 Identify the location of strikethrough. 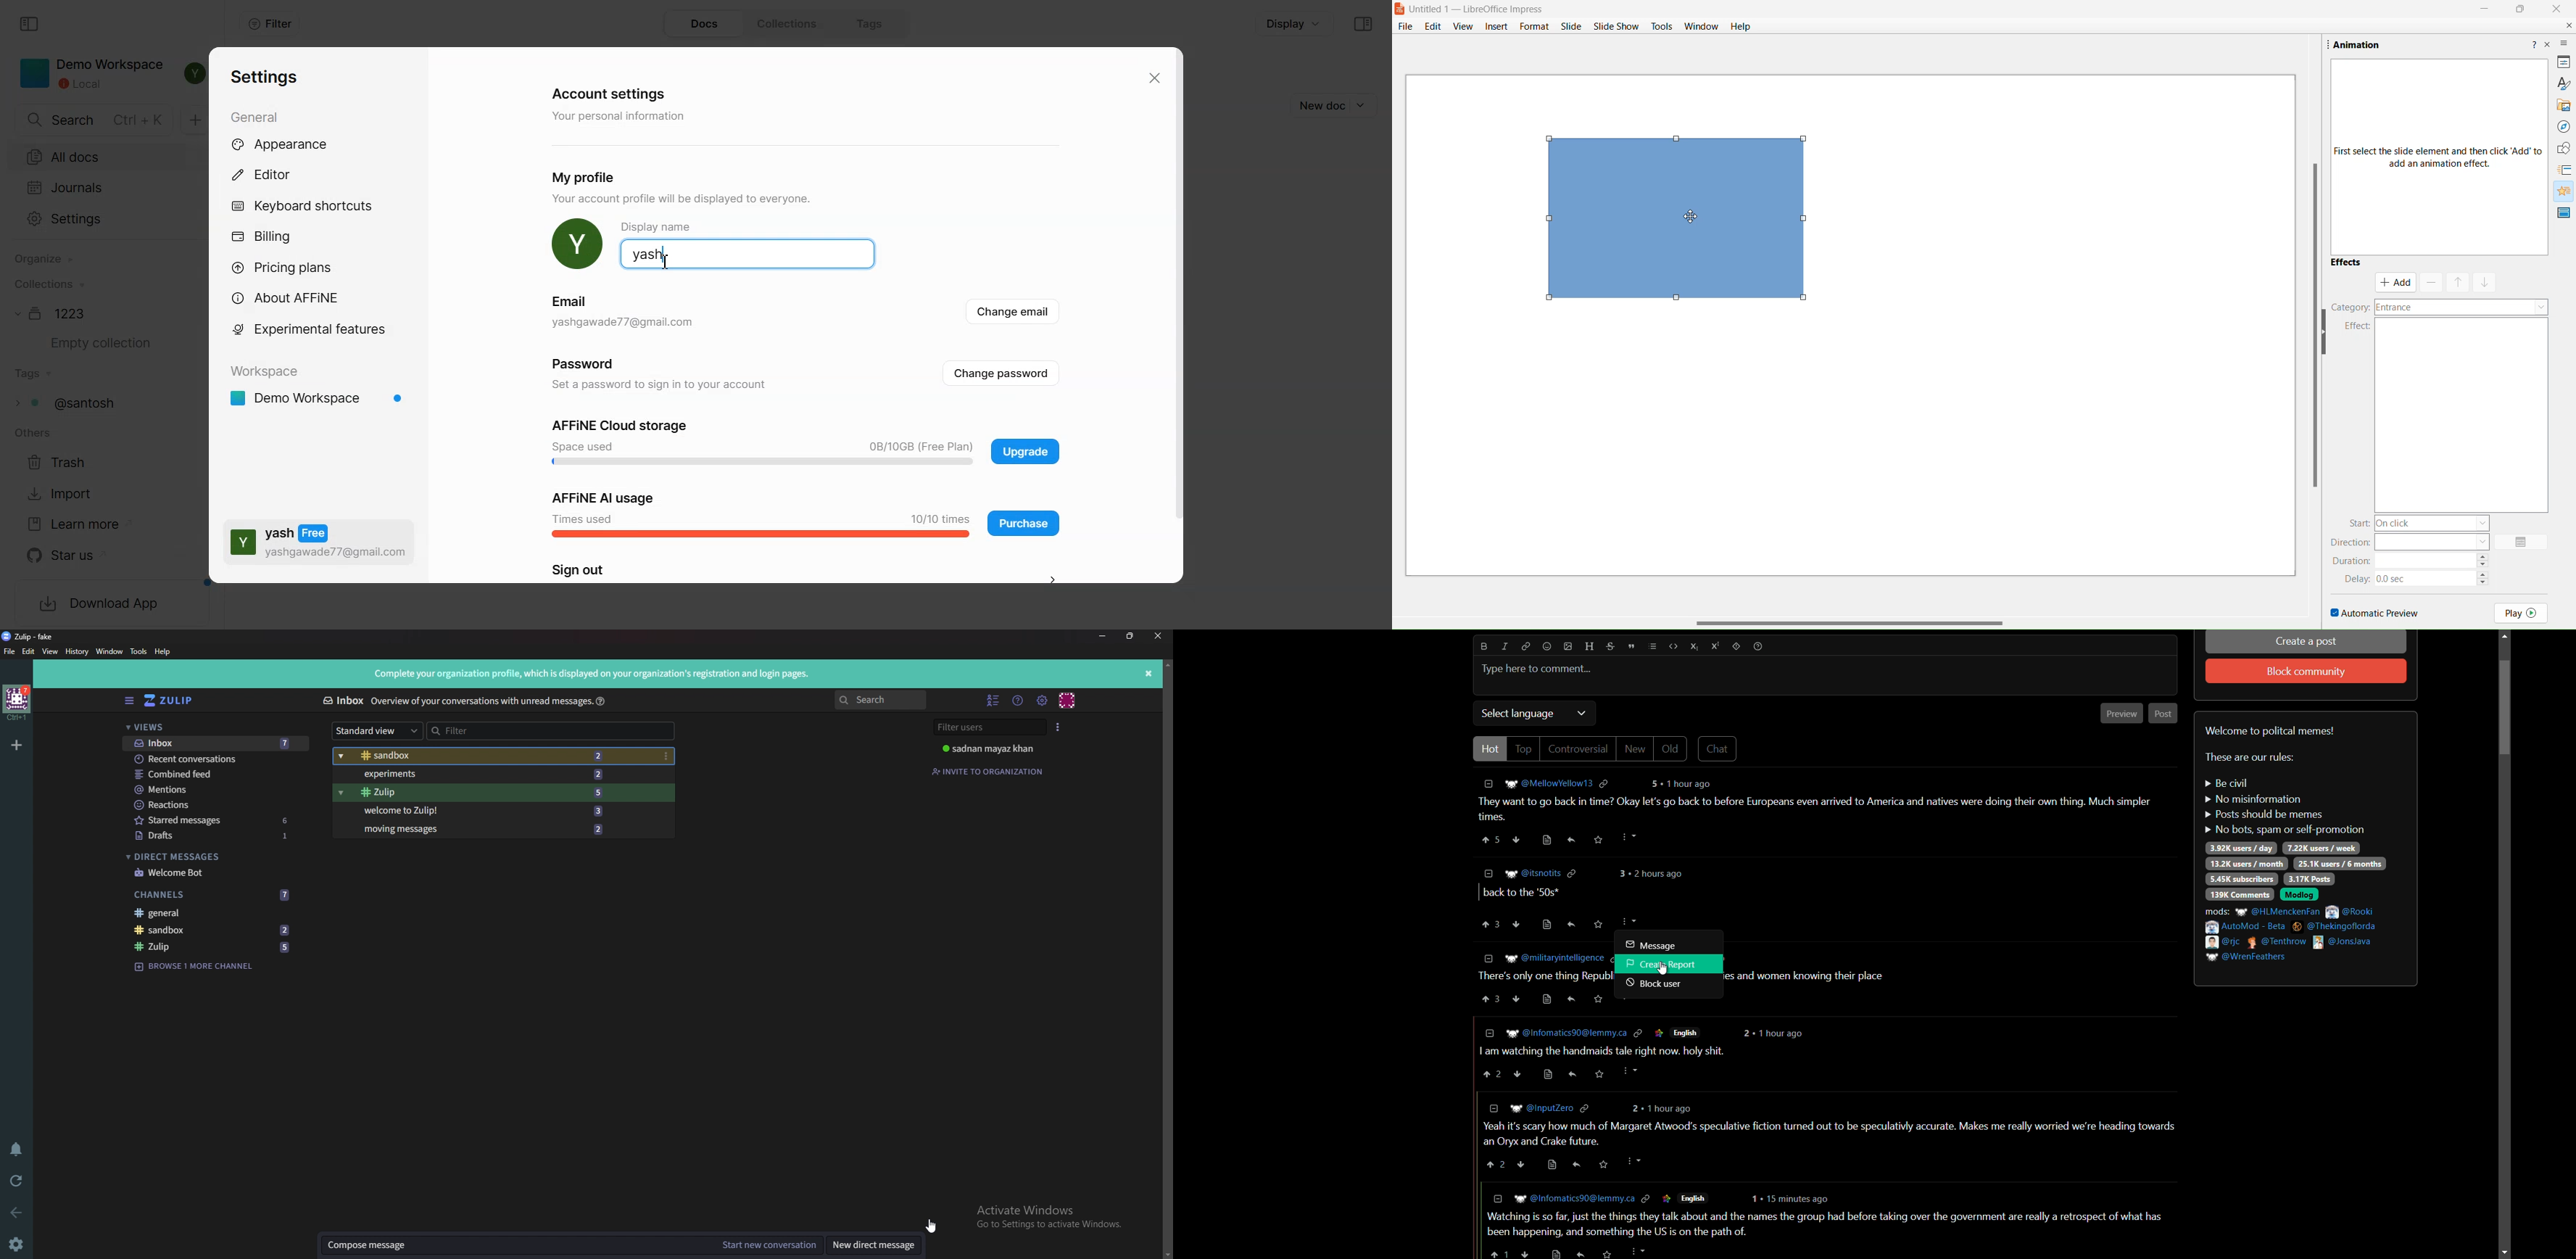
(1608, 647).